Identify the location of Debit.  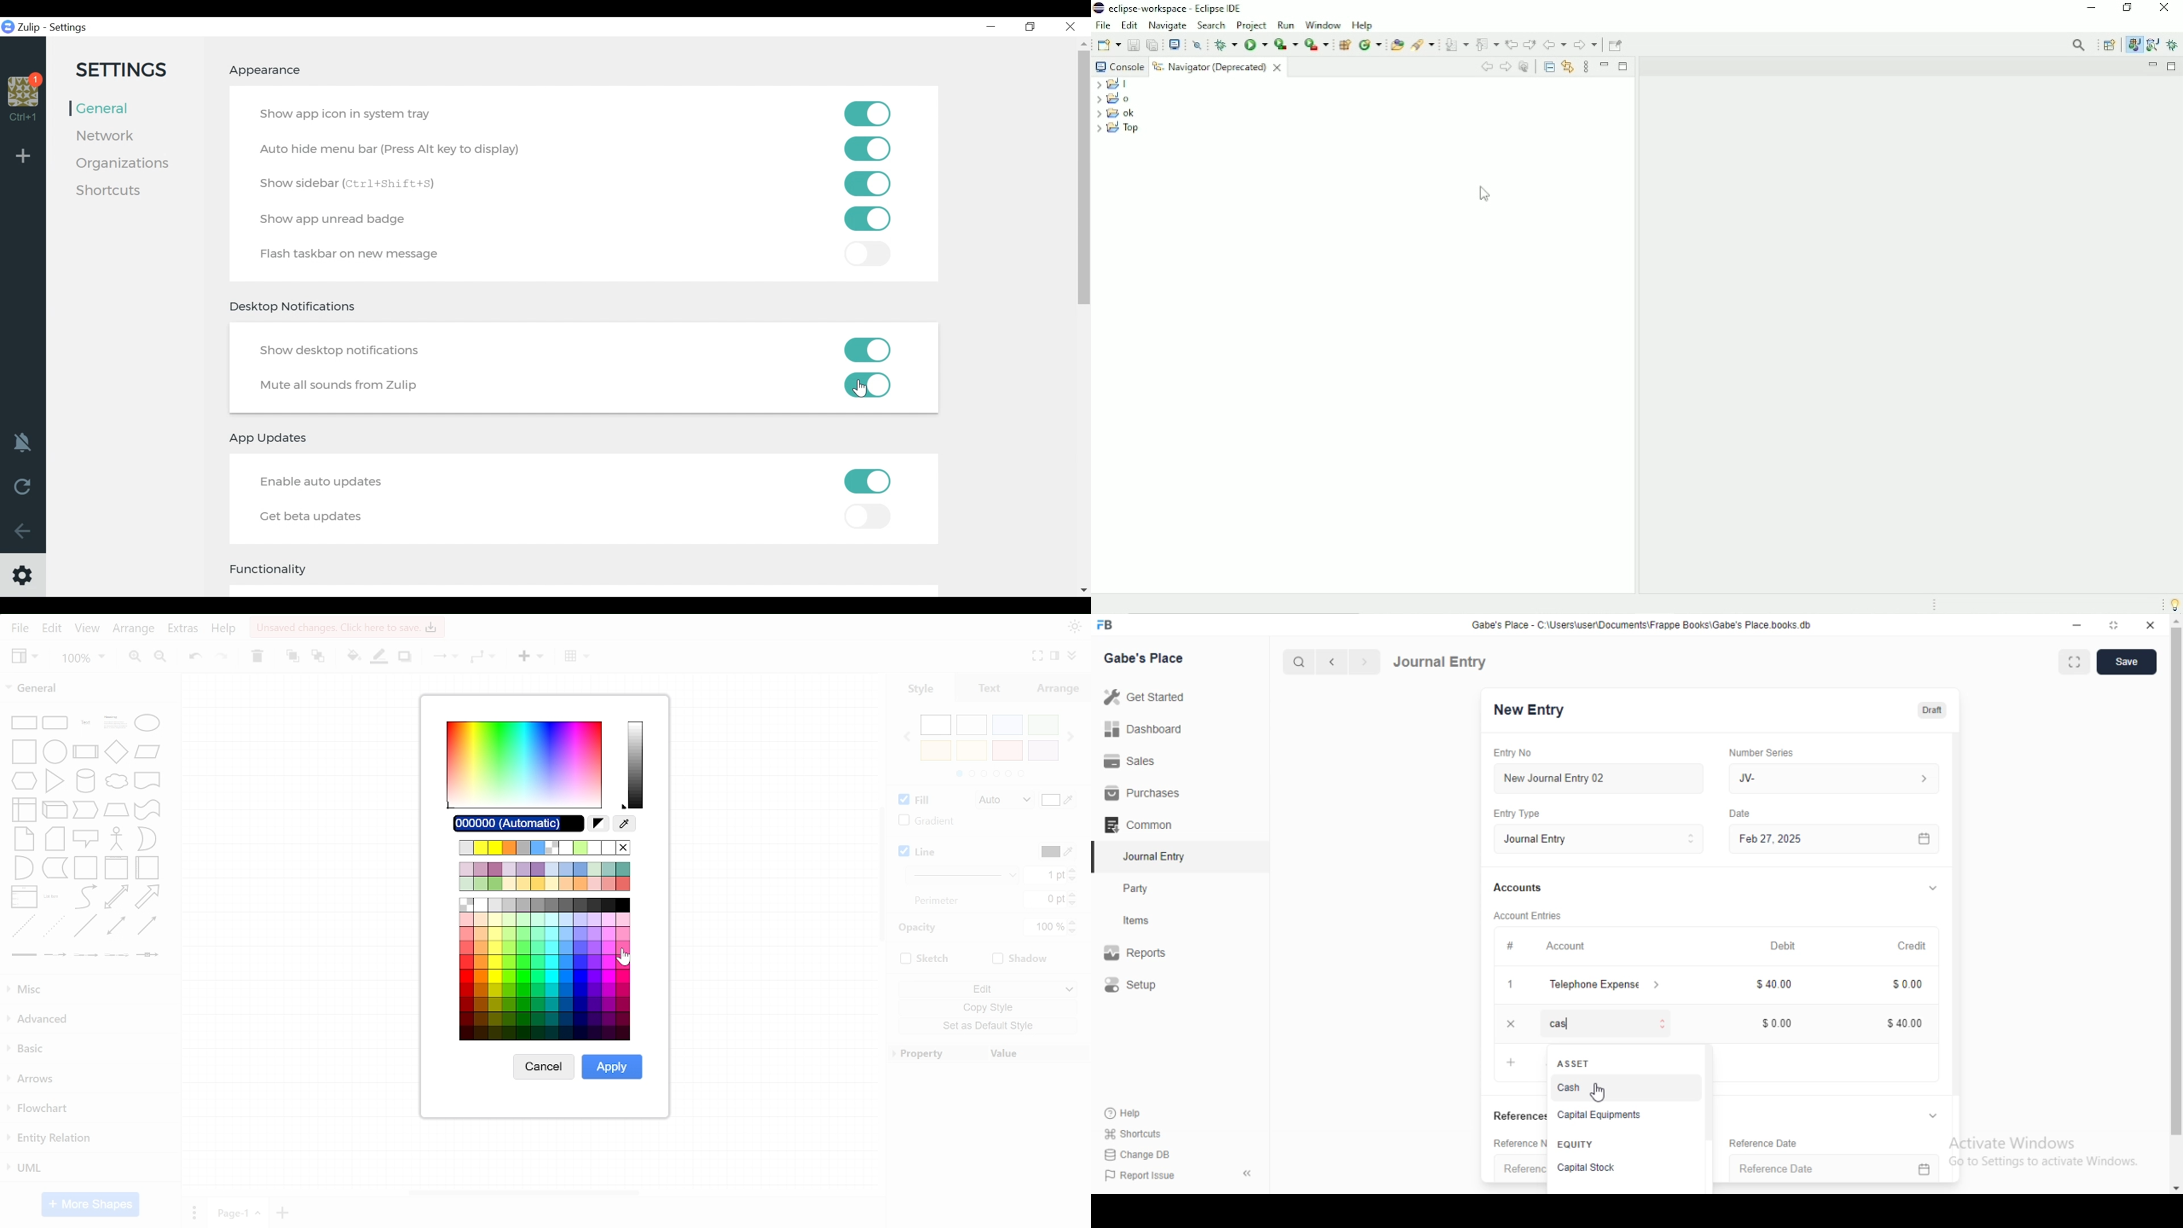
(1790, 947).